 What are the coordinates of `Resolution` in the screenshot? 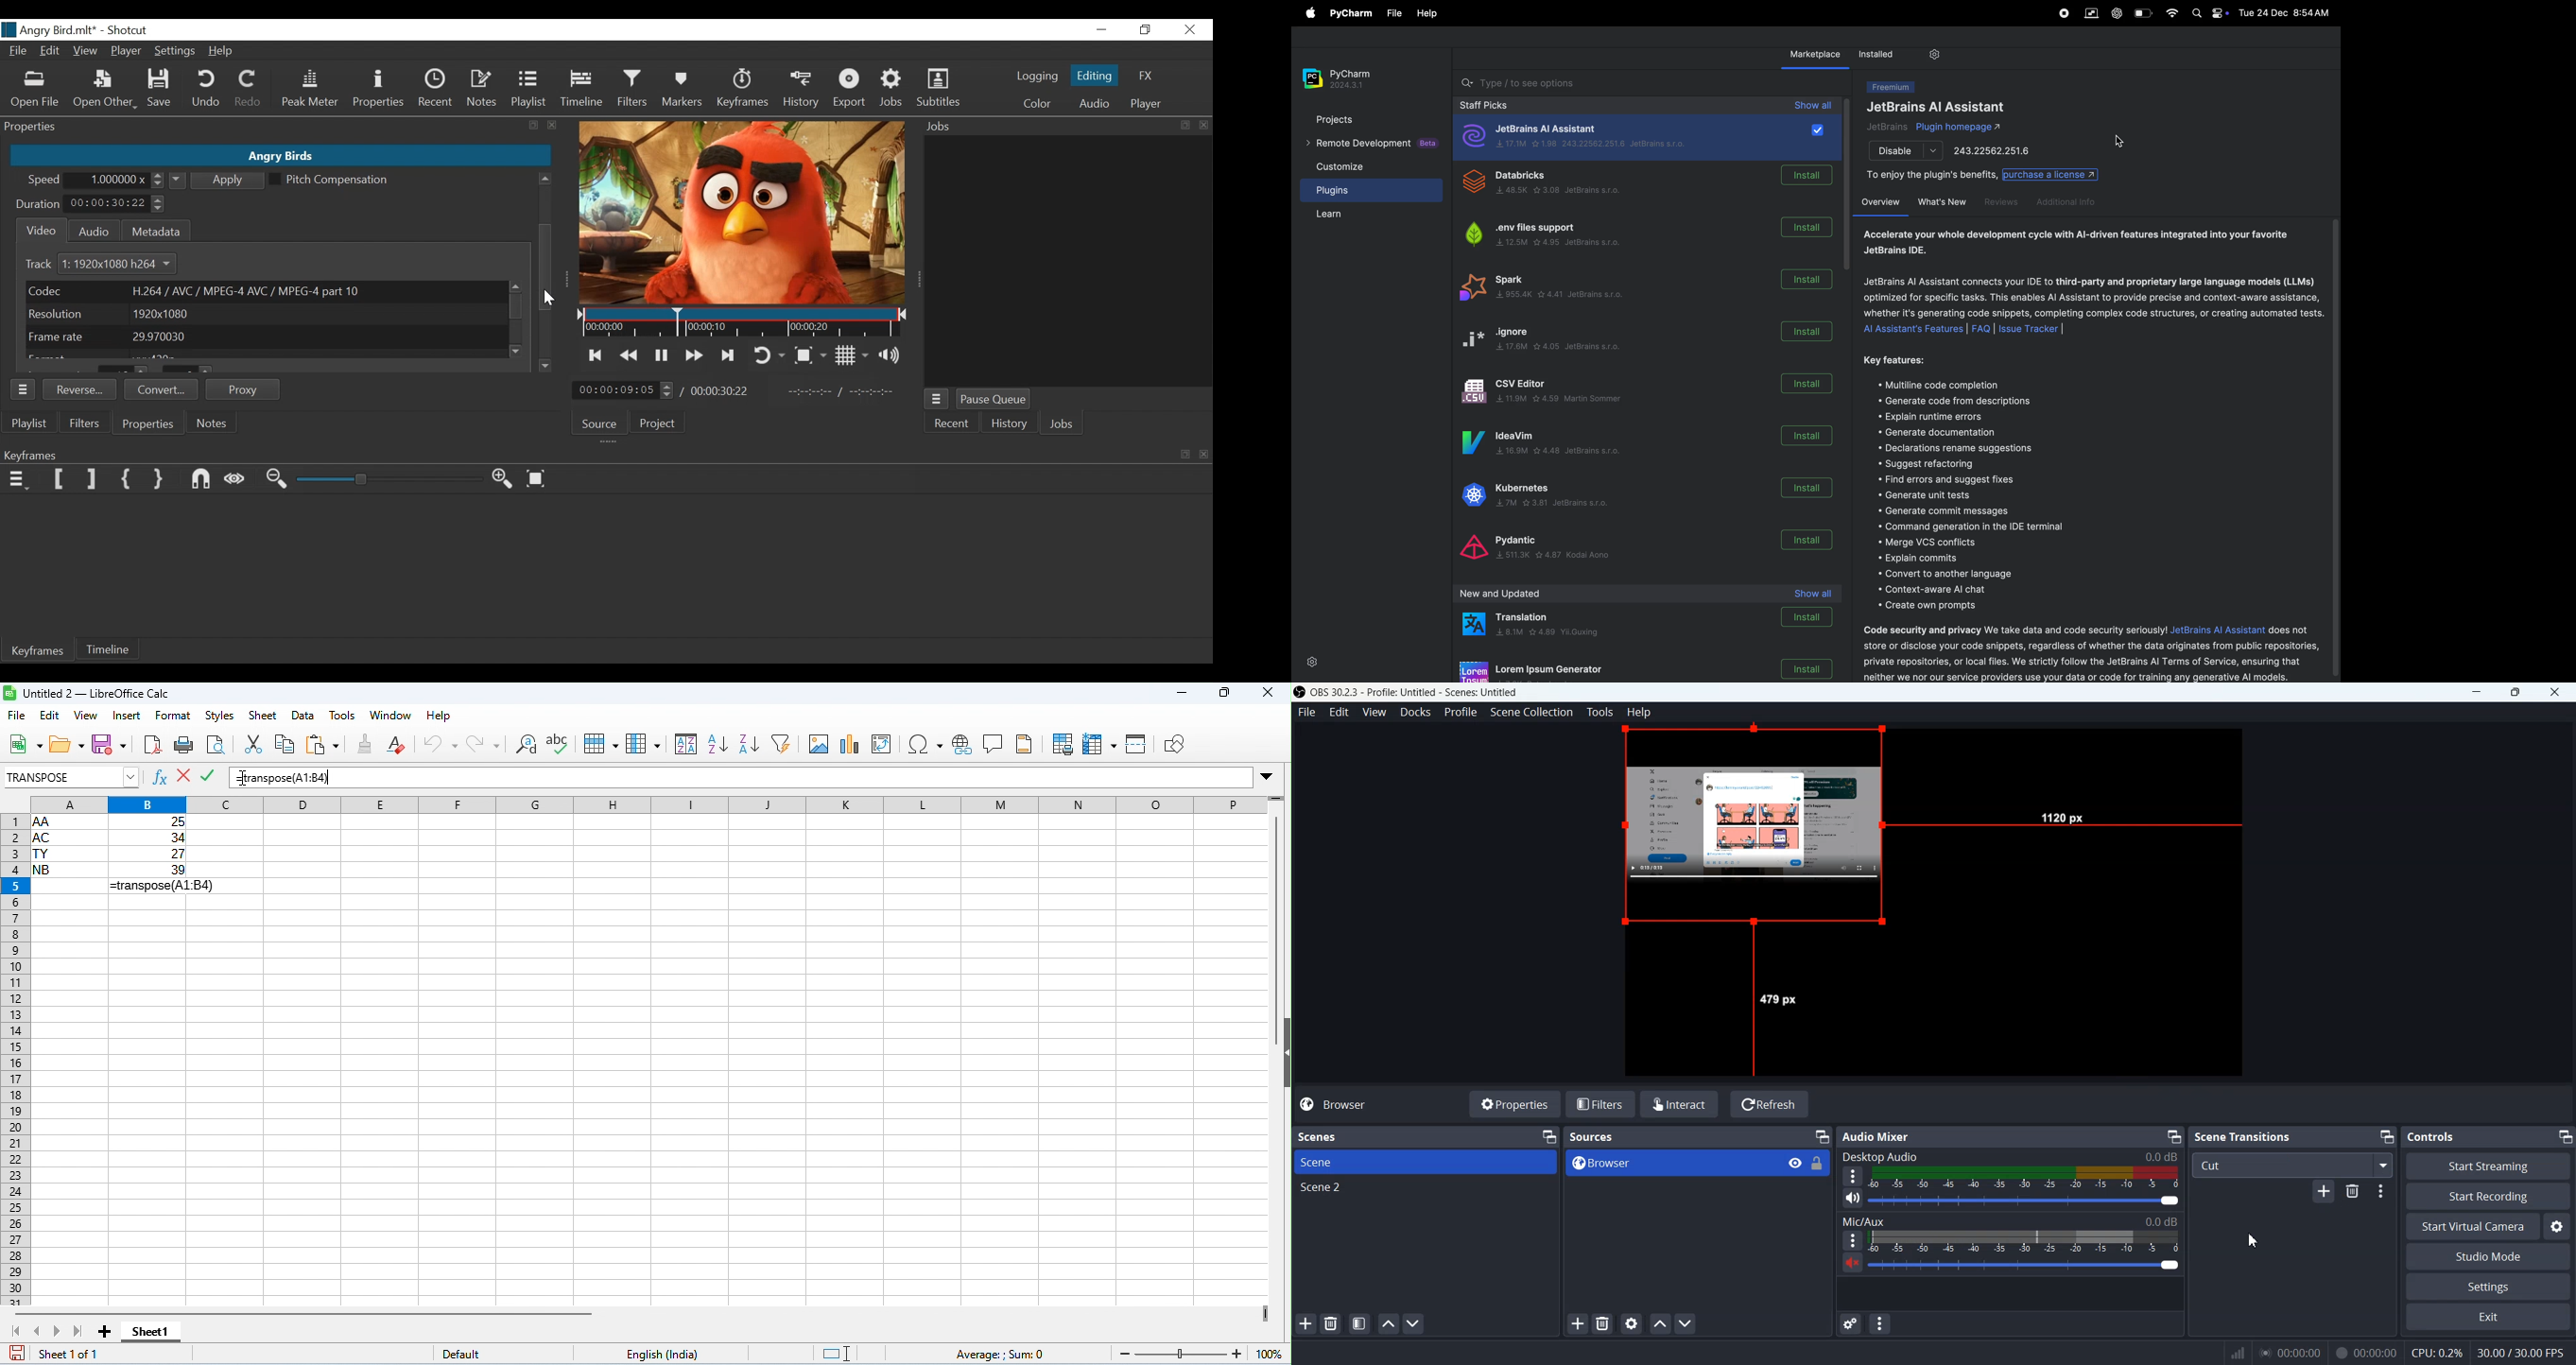 It's located at (264, 314).